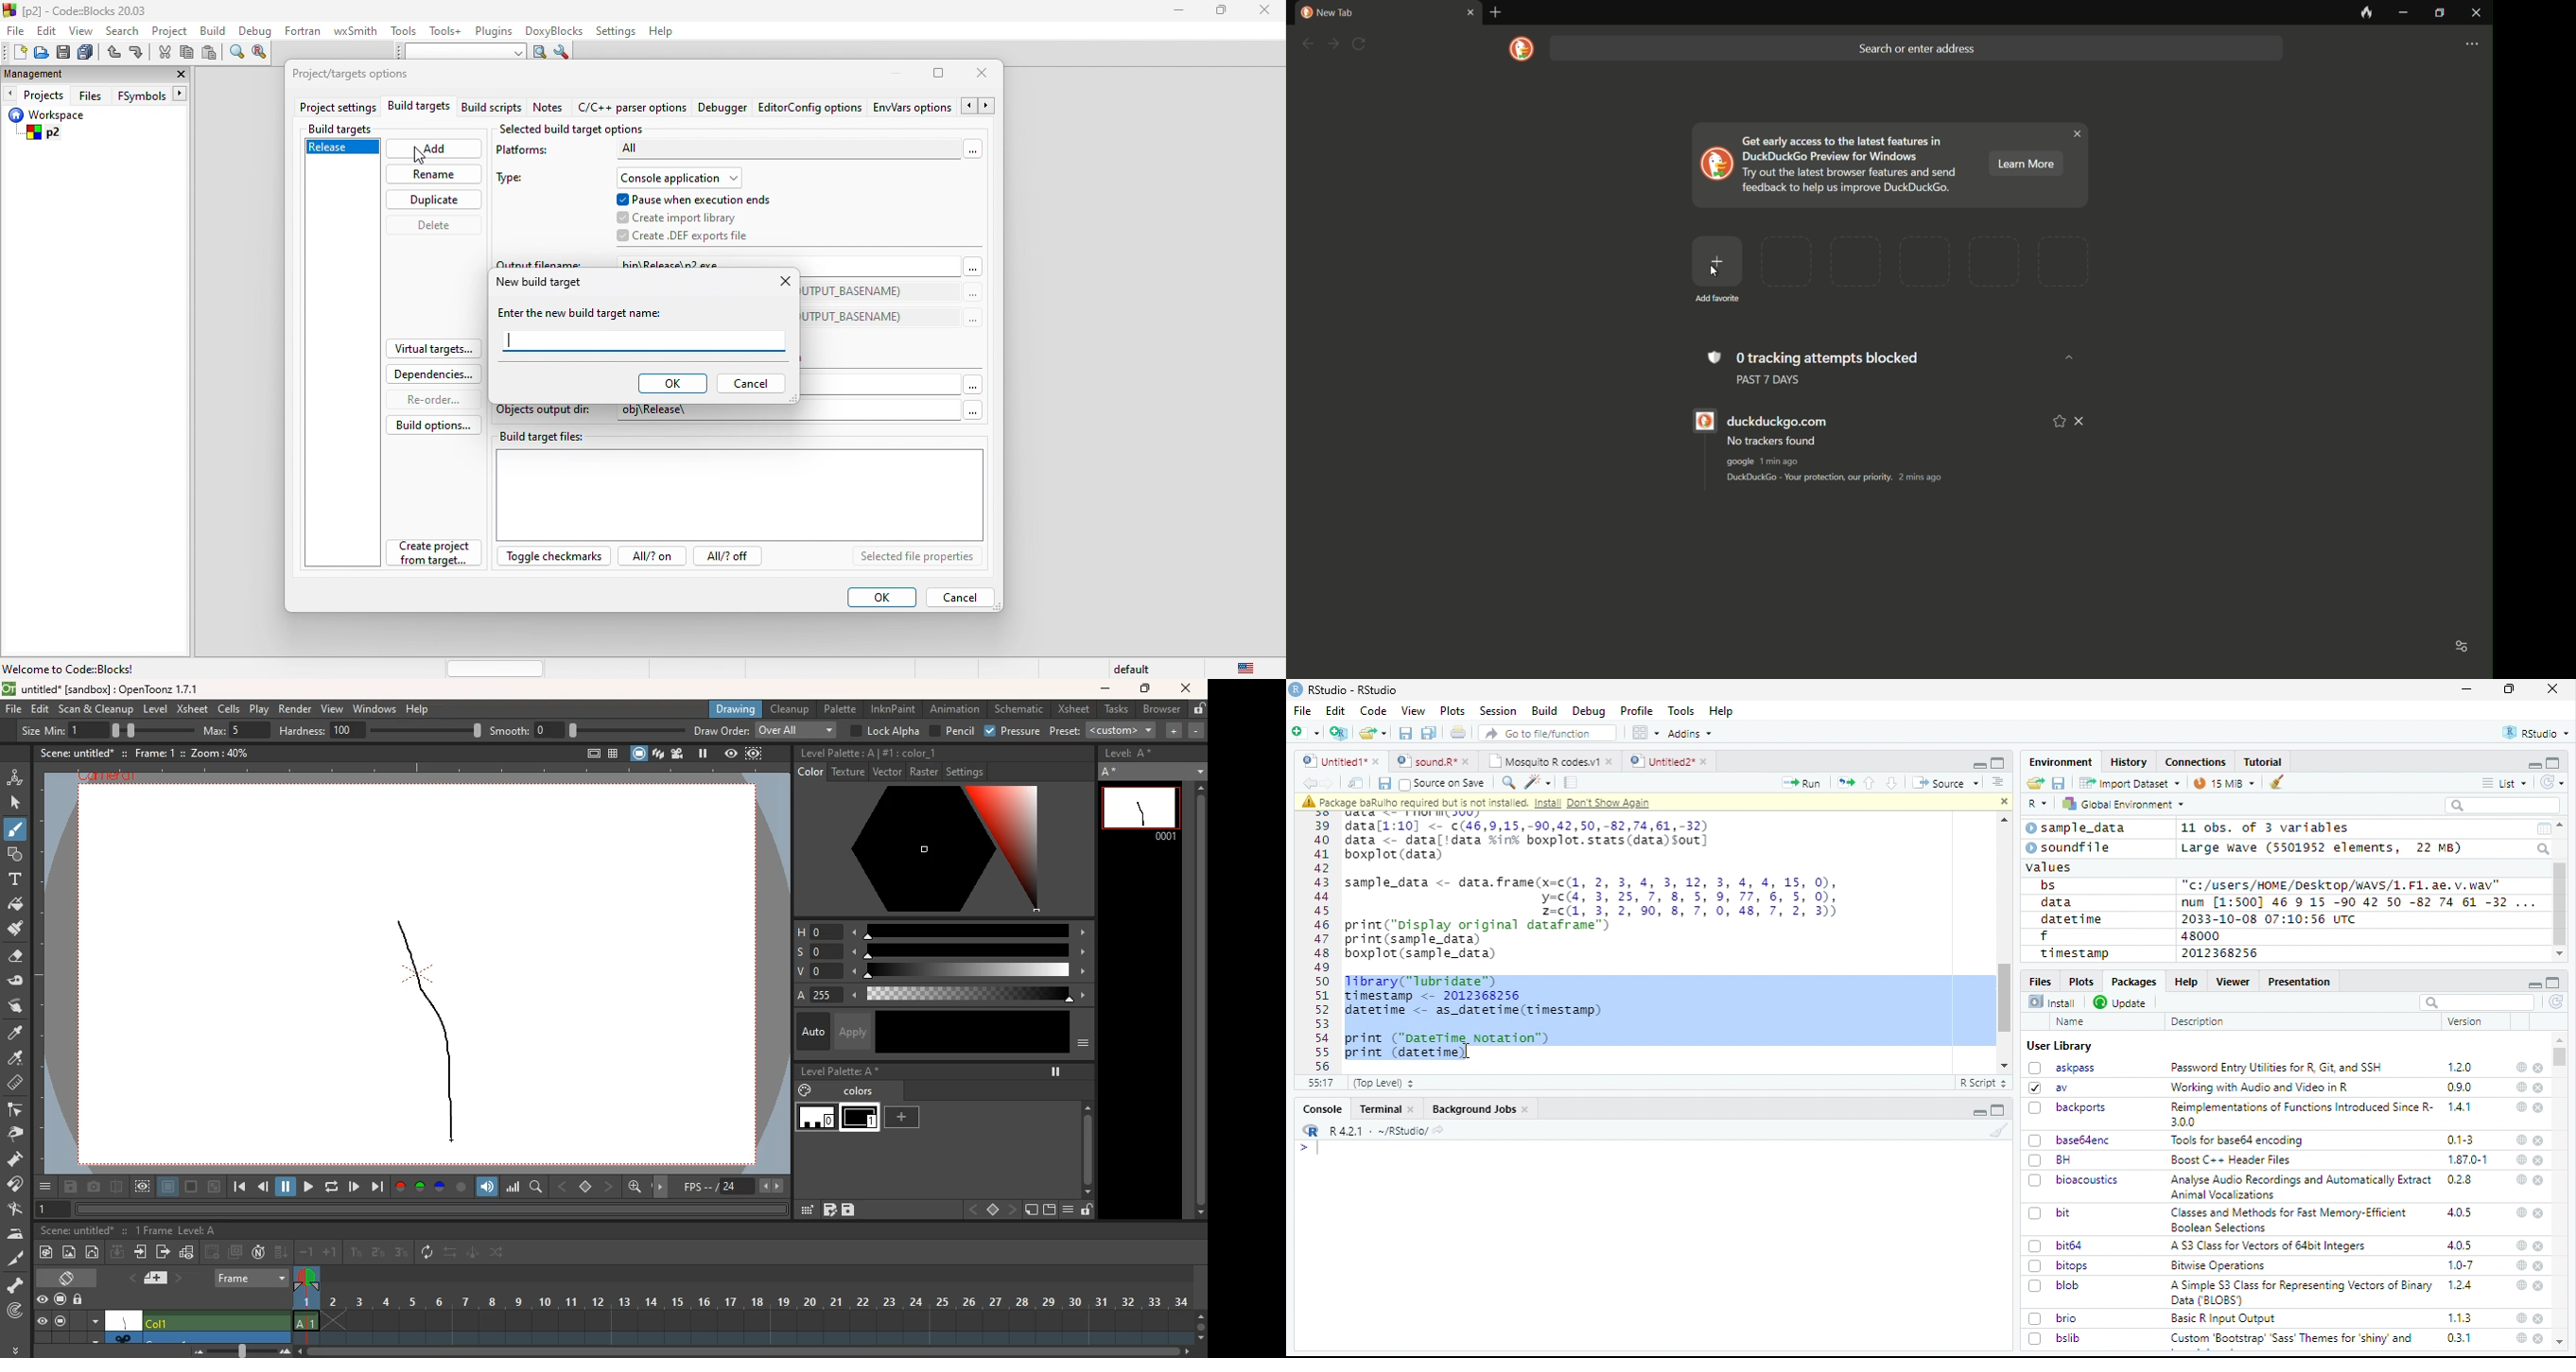 The image size is (2576, 1372). What do you see at coordinates (2052, 1161) in the screenshot?
I see `BH` at bounding box center [2052, 1161].